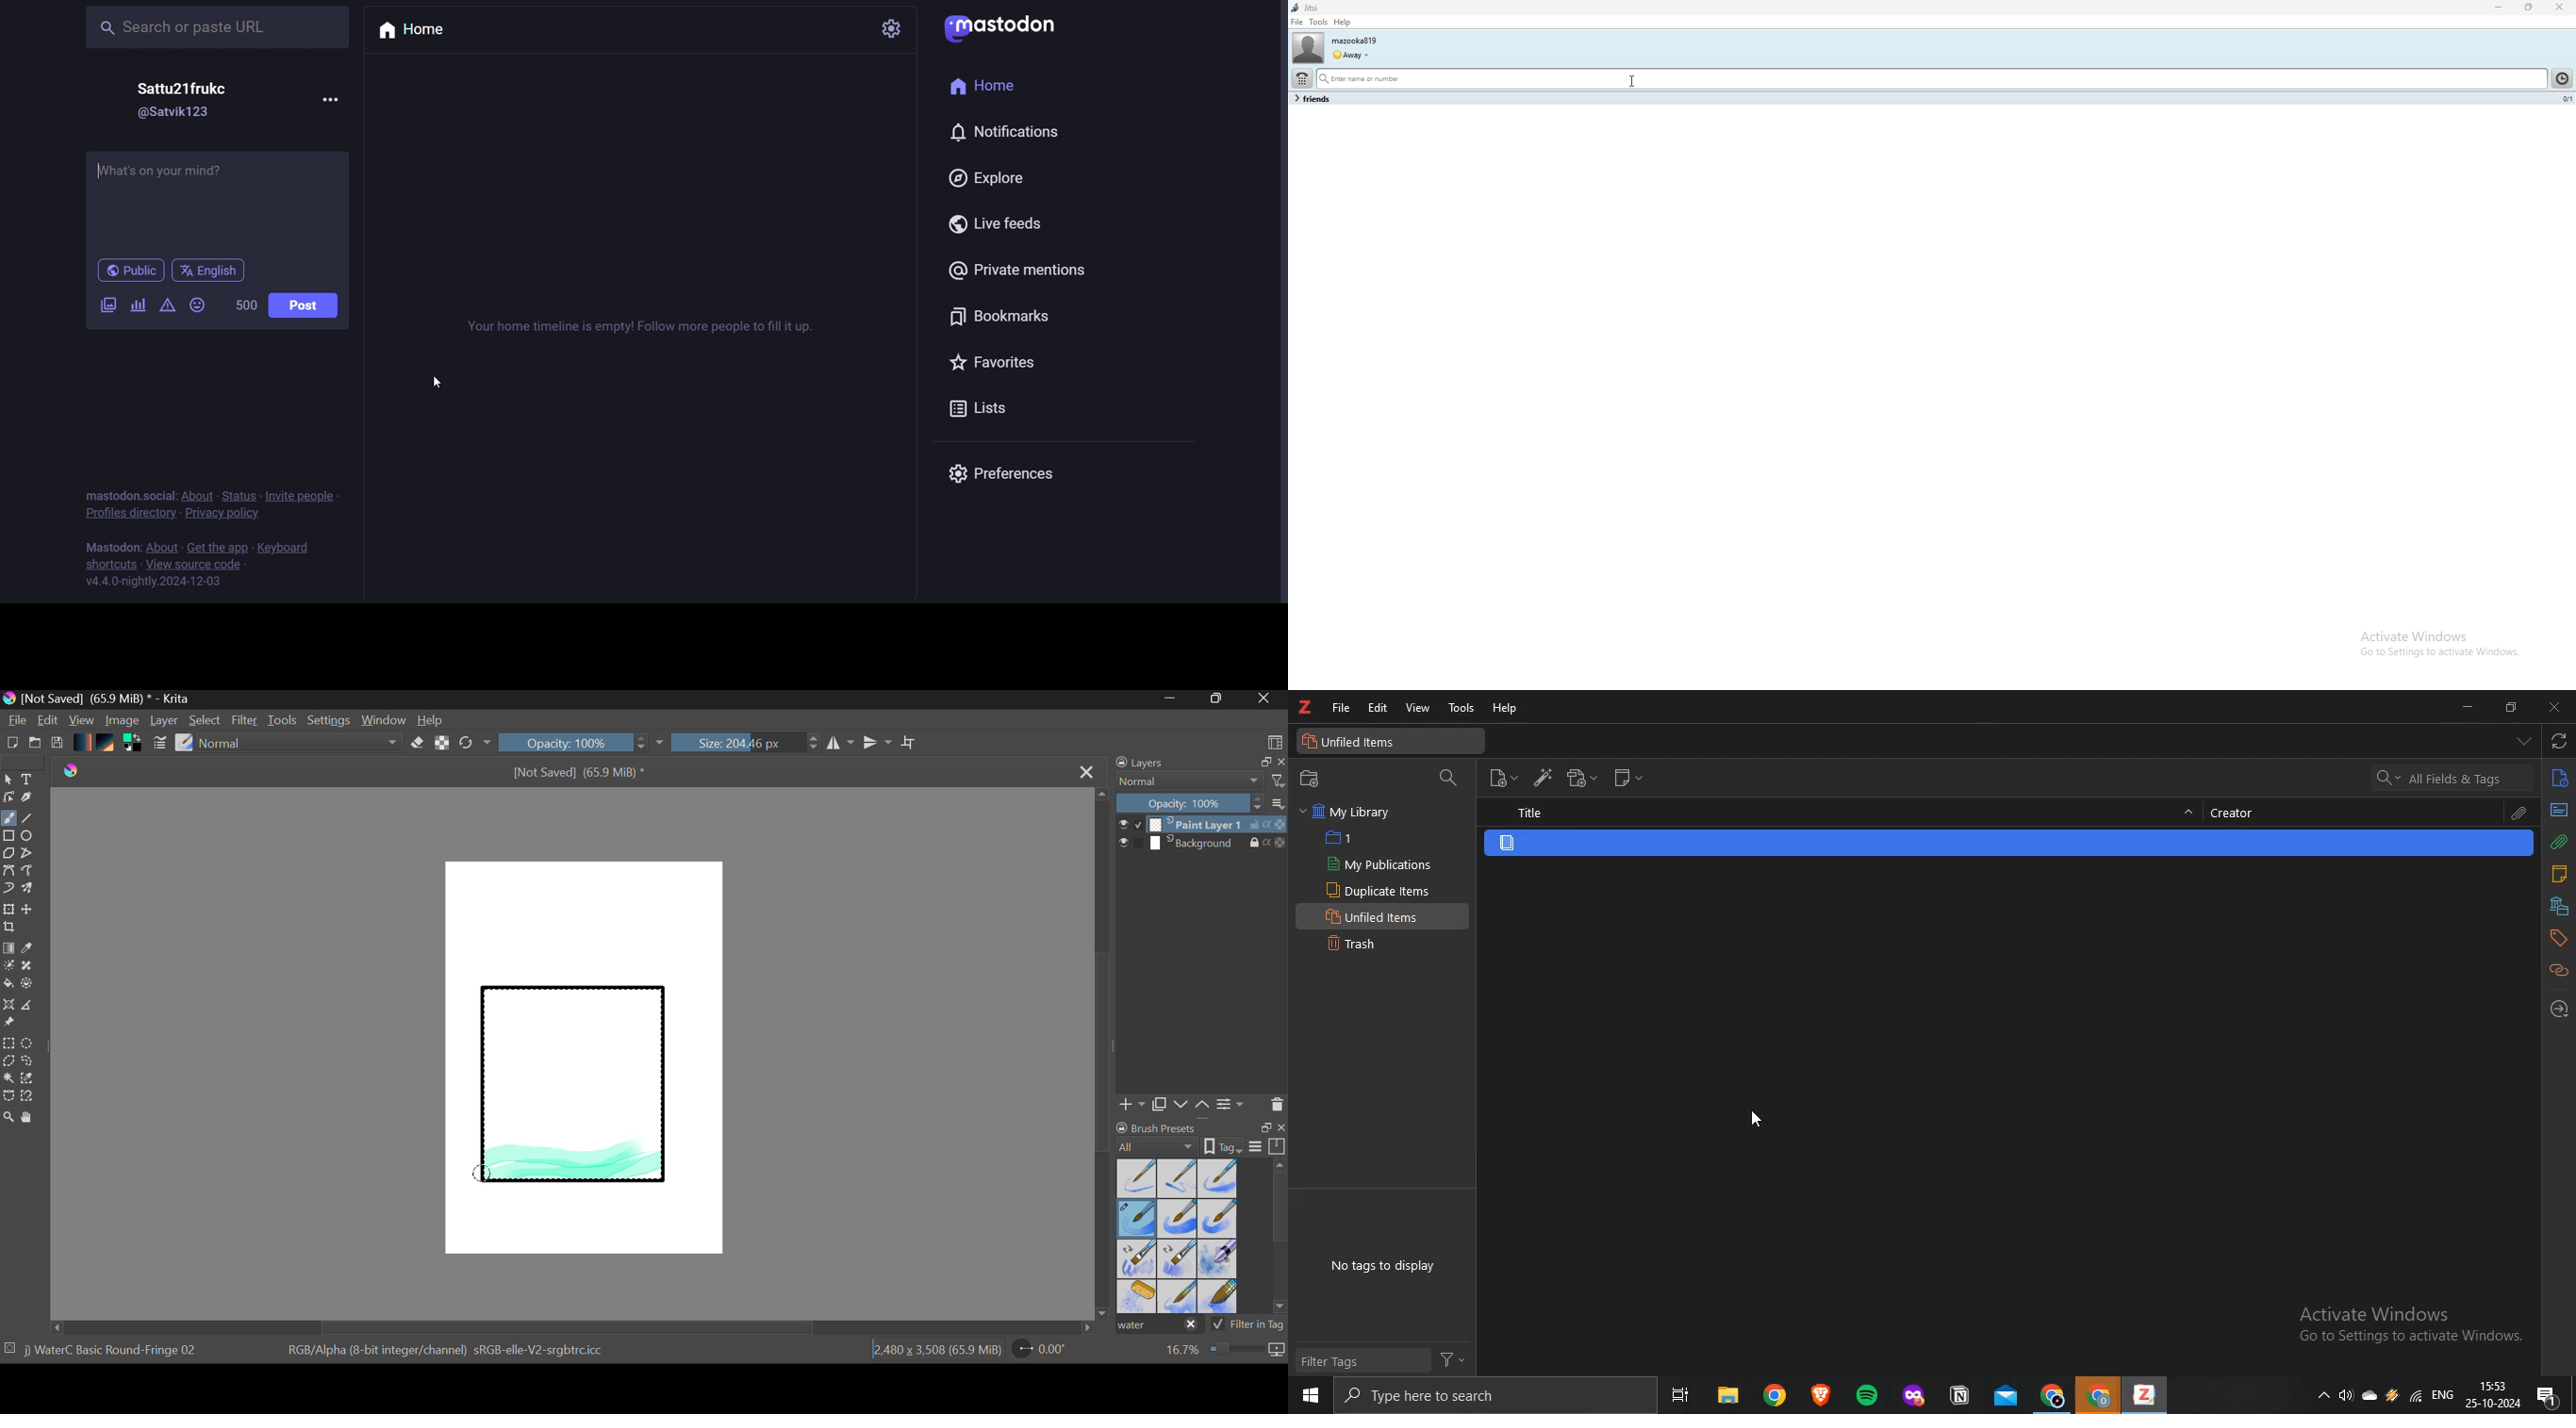 This screenshot has width=2576, height=1428. What do you see at coordinates (987, 86) in the screenshot?
I see `home` at bounding box center [987, 86].